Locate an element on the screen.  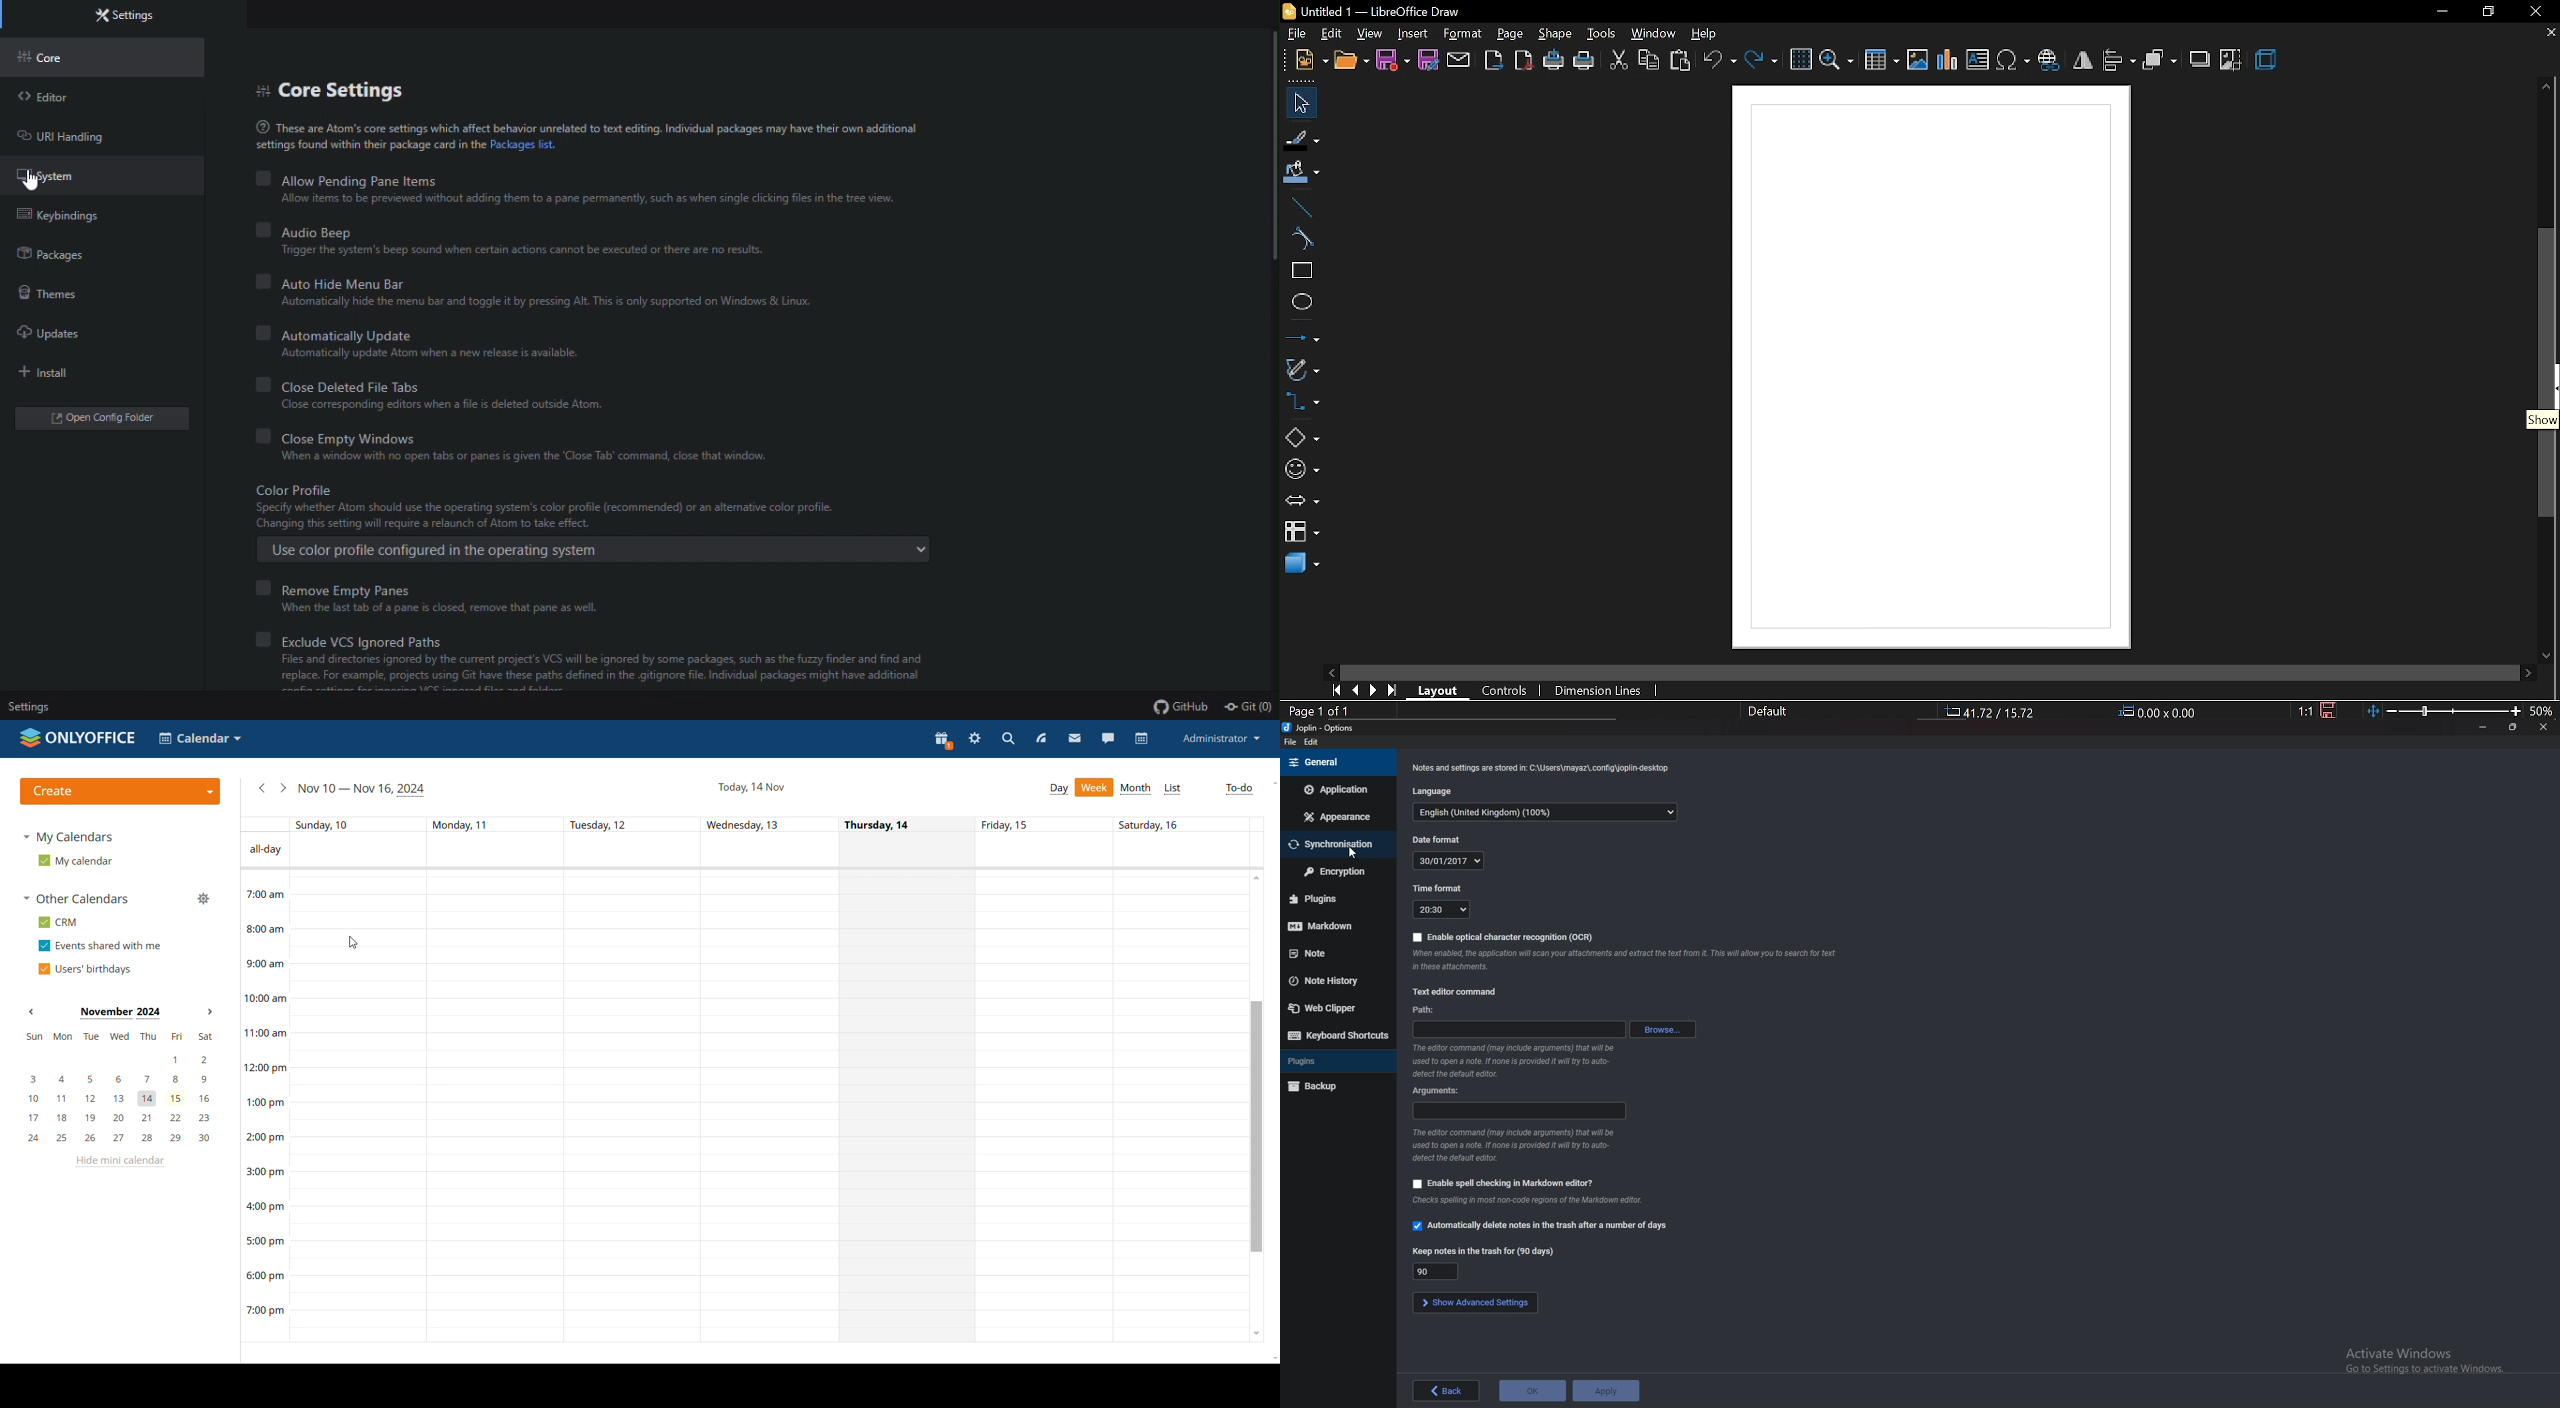
arrows is located at coordinates (1302, 503).